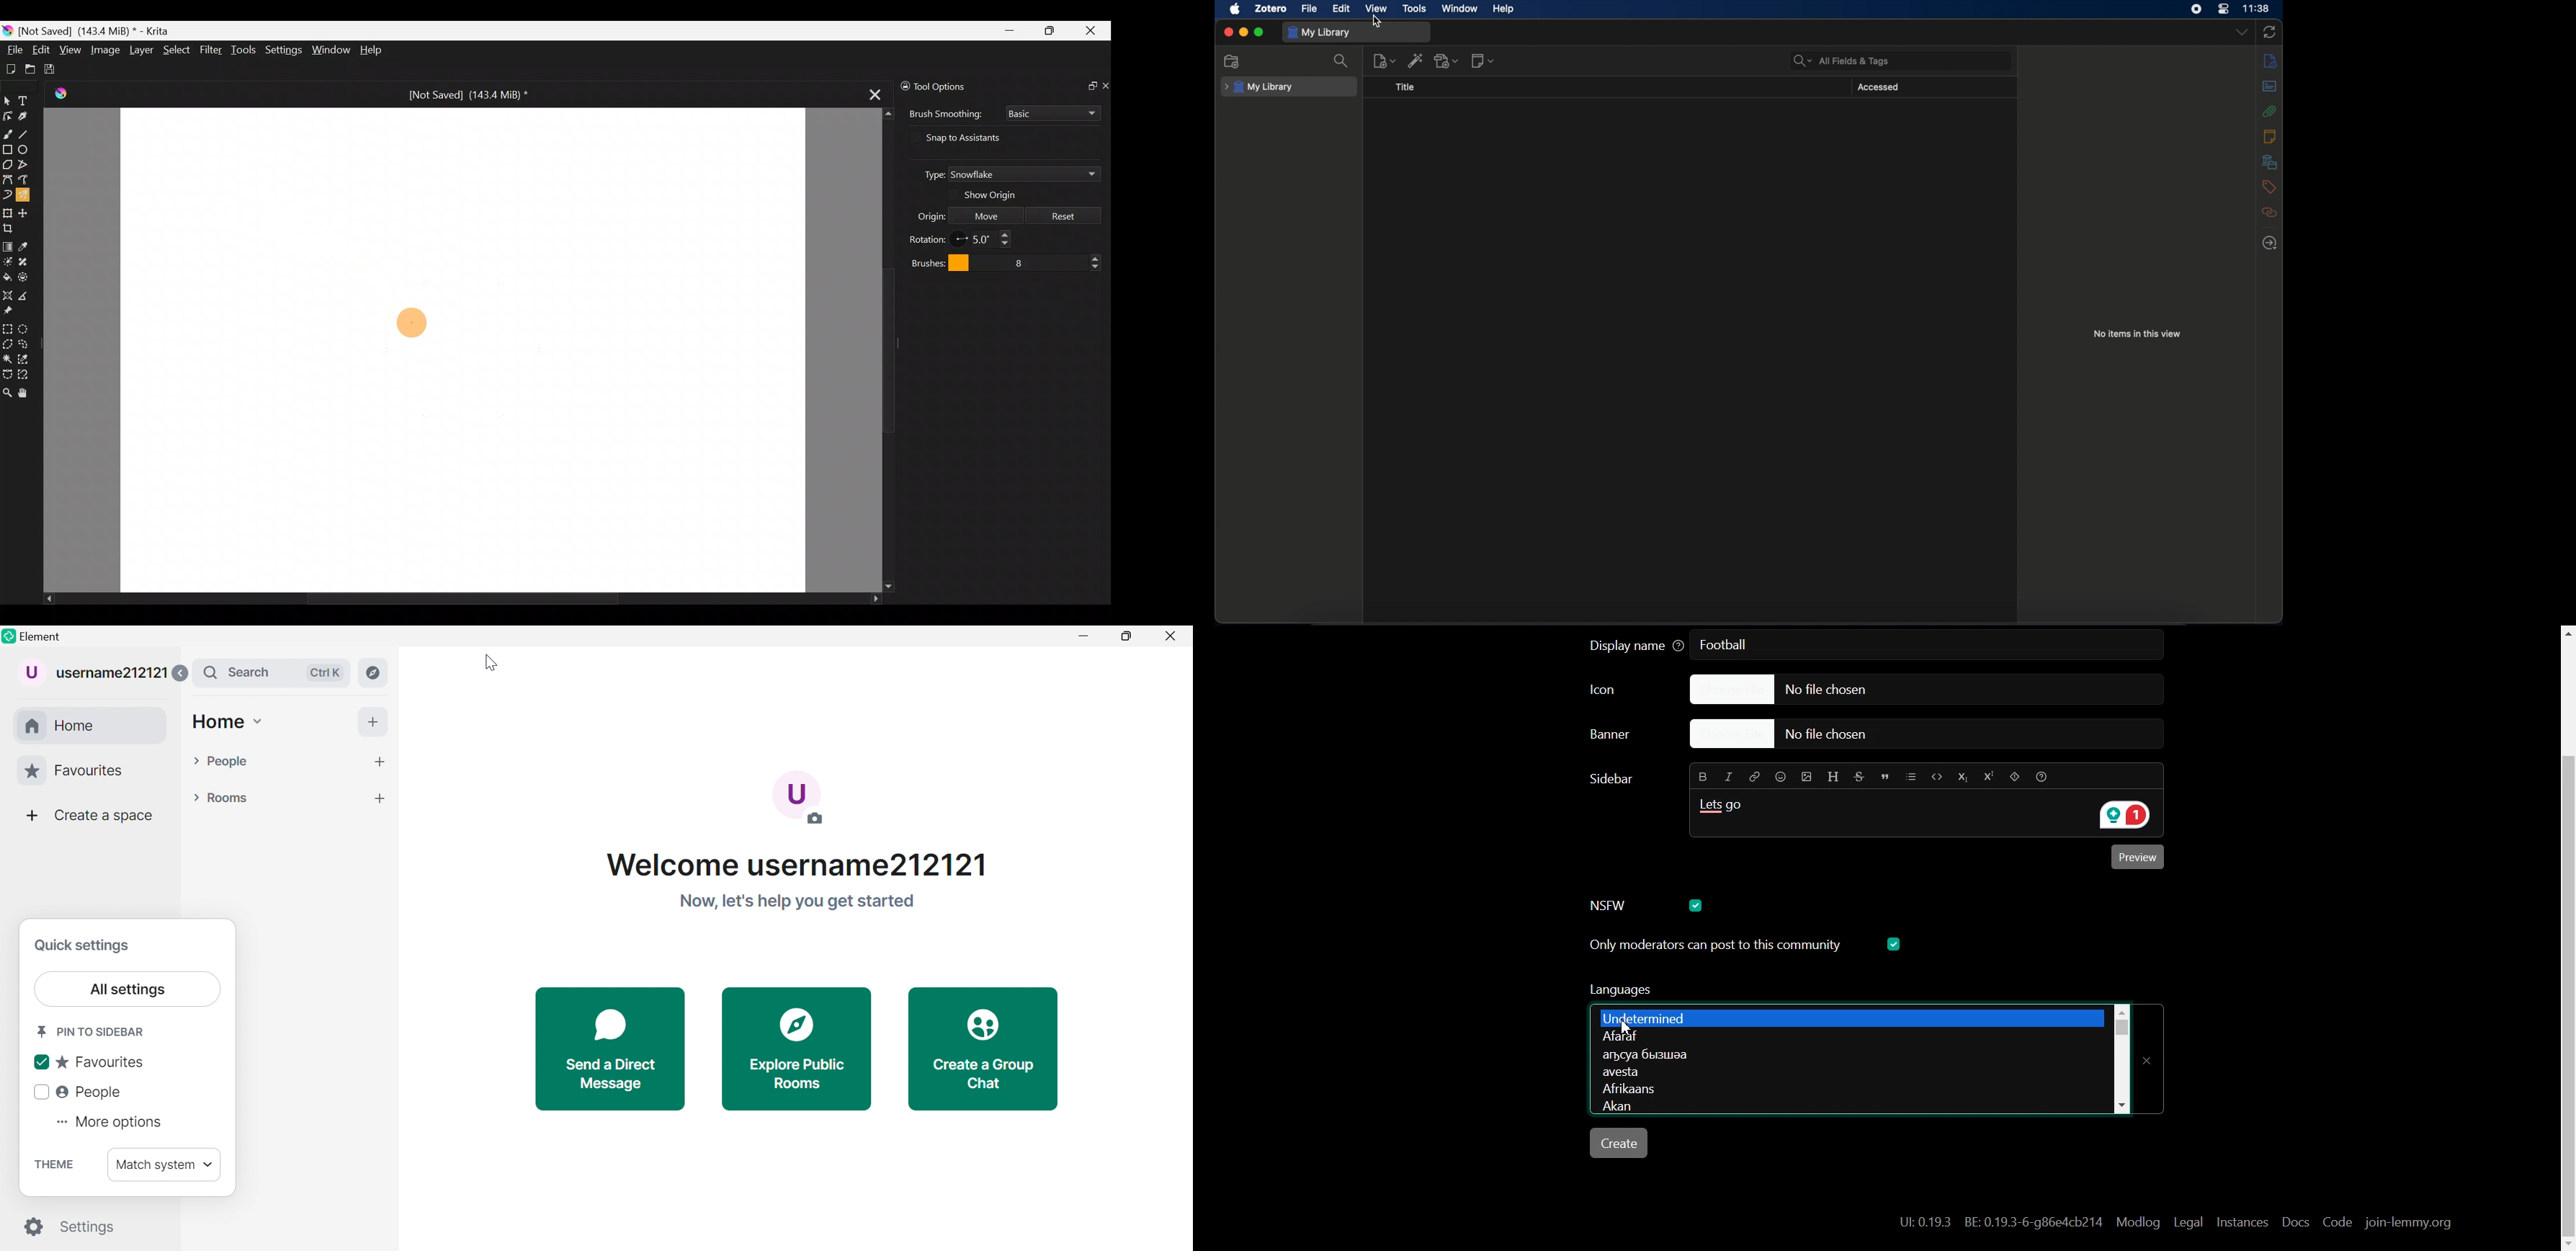 The image size is (2576, 1260). I want to click on More, so click(373, 721).